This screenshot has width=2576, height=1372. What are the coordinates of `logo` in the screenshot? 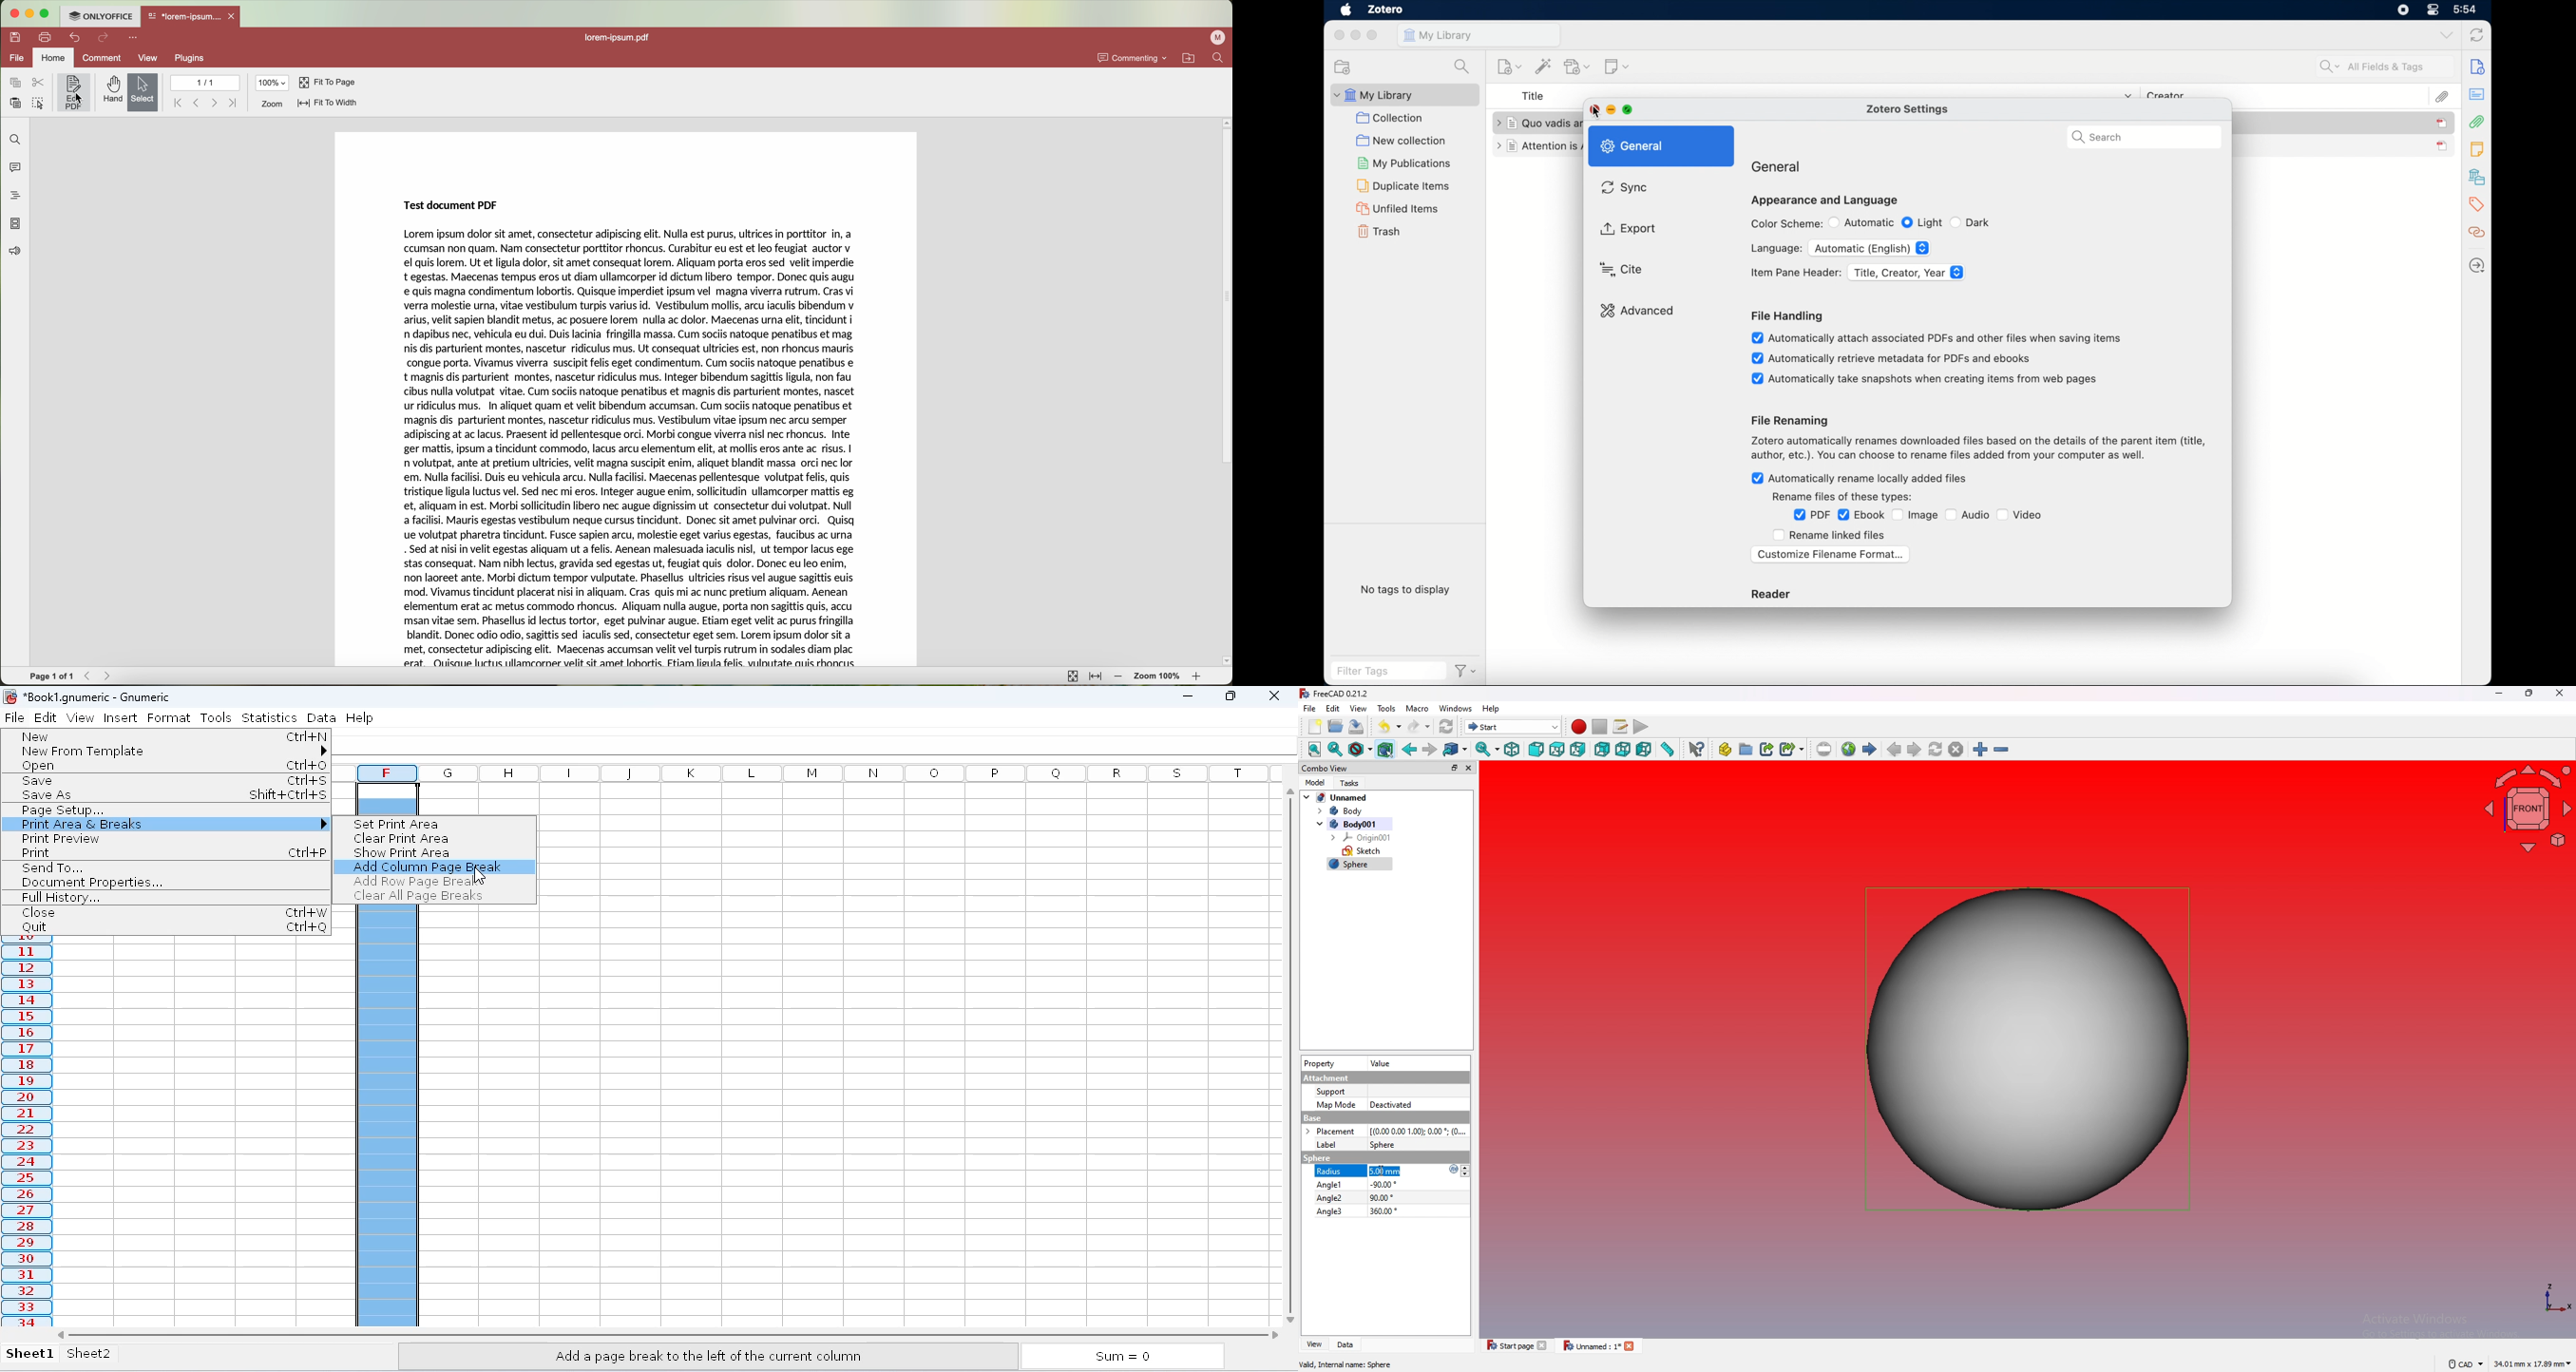 It's located at (10, 696).